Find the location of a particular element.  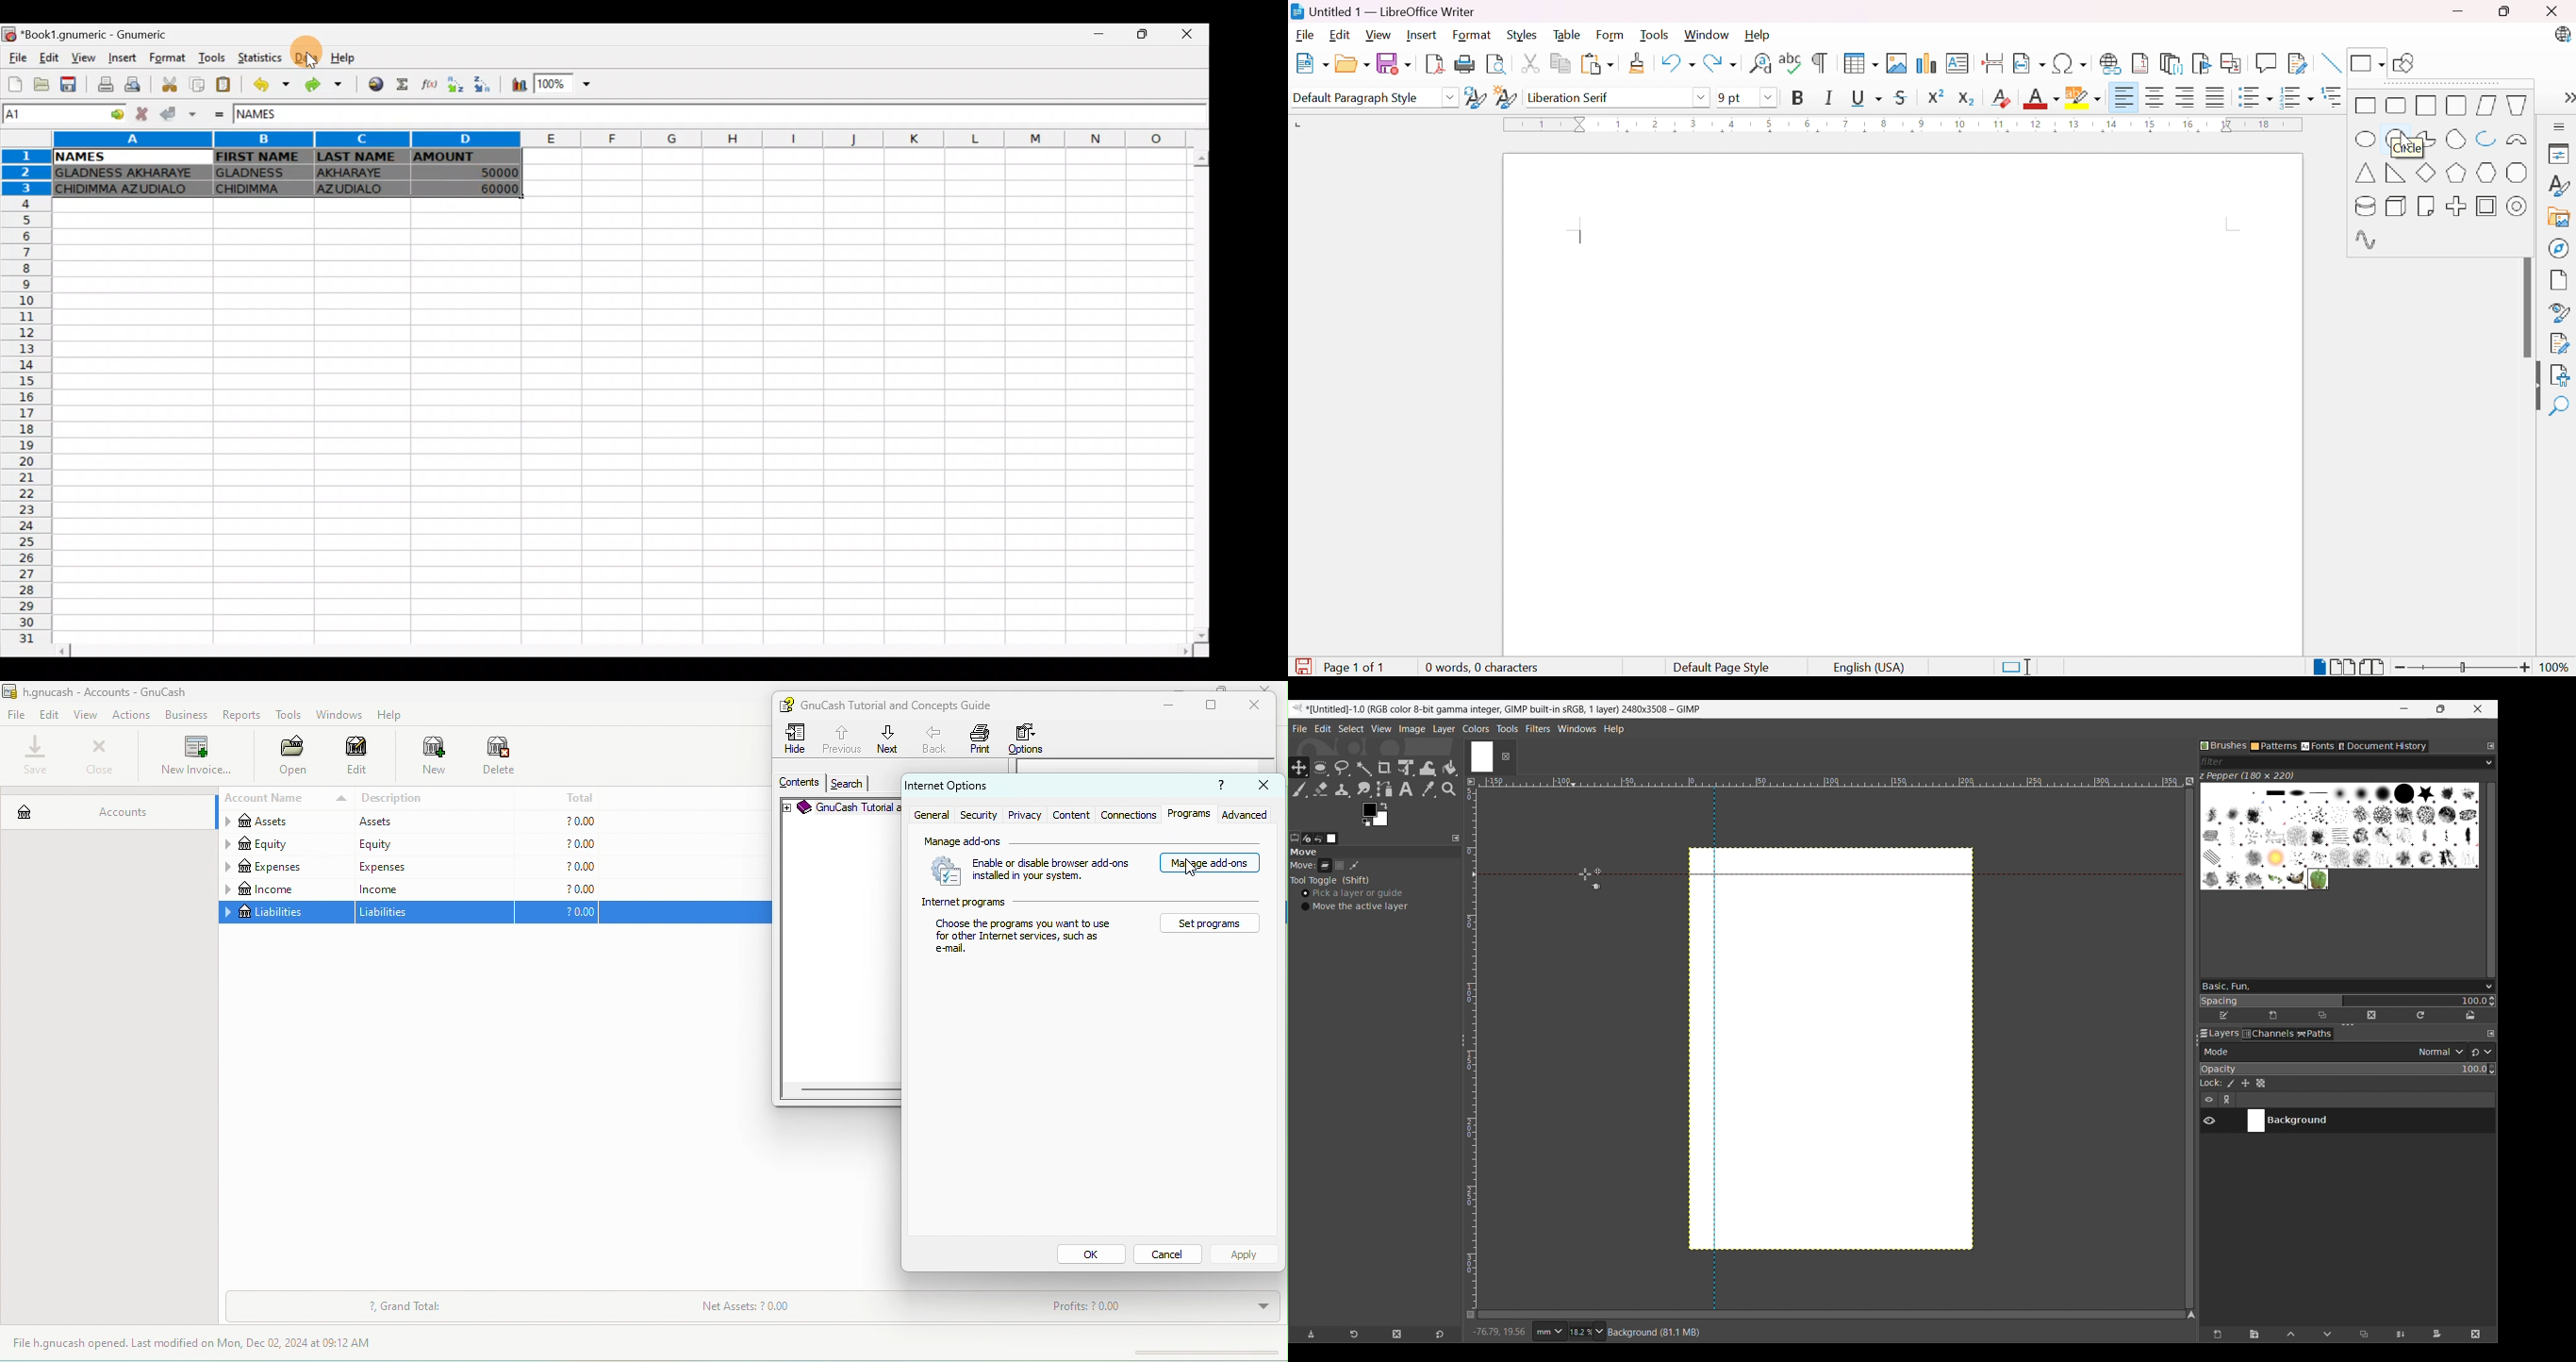

bussiness is located at coordinates (187, 715).